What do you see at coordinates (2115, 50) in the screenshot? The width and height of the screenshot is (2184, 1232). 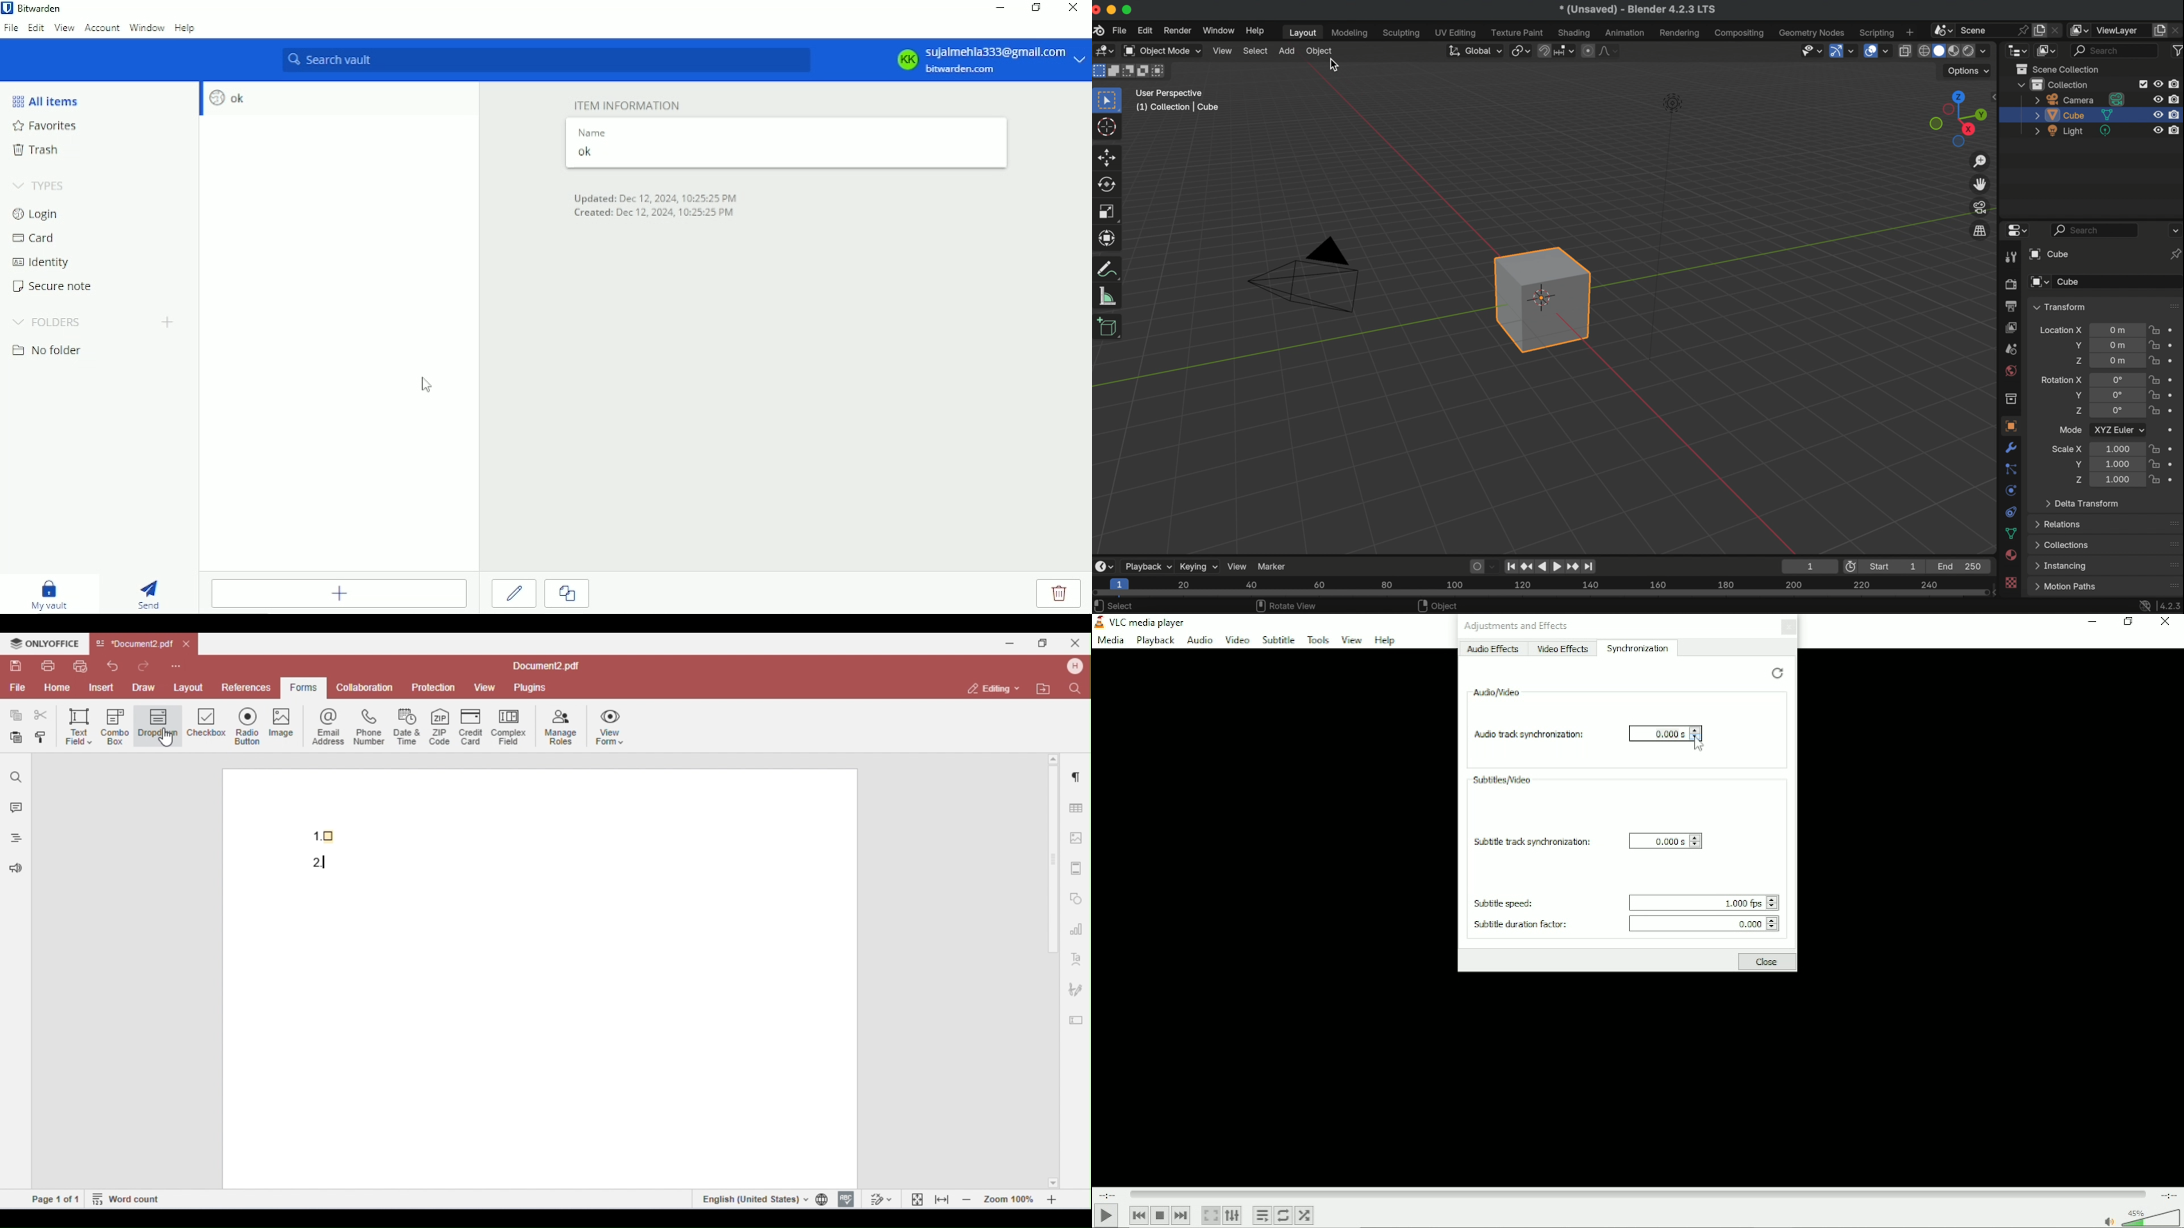 I see `display filter` at bounding box center [2115, 50].